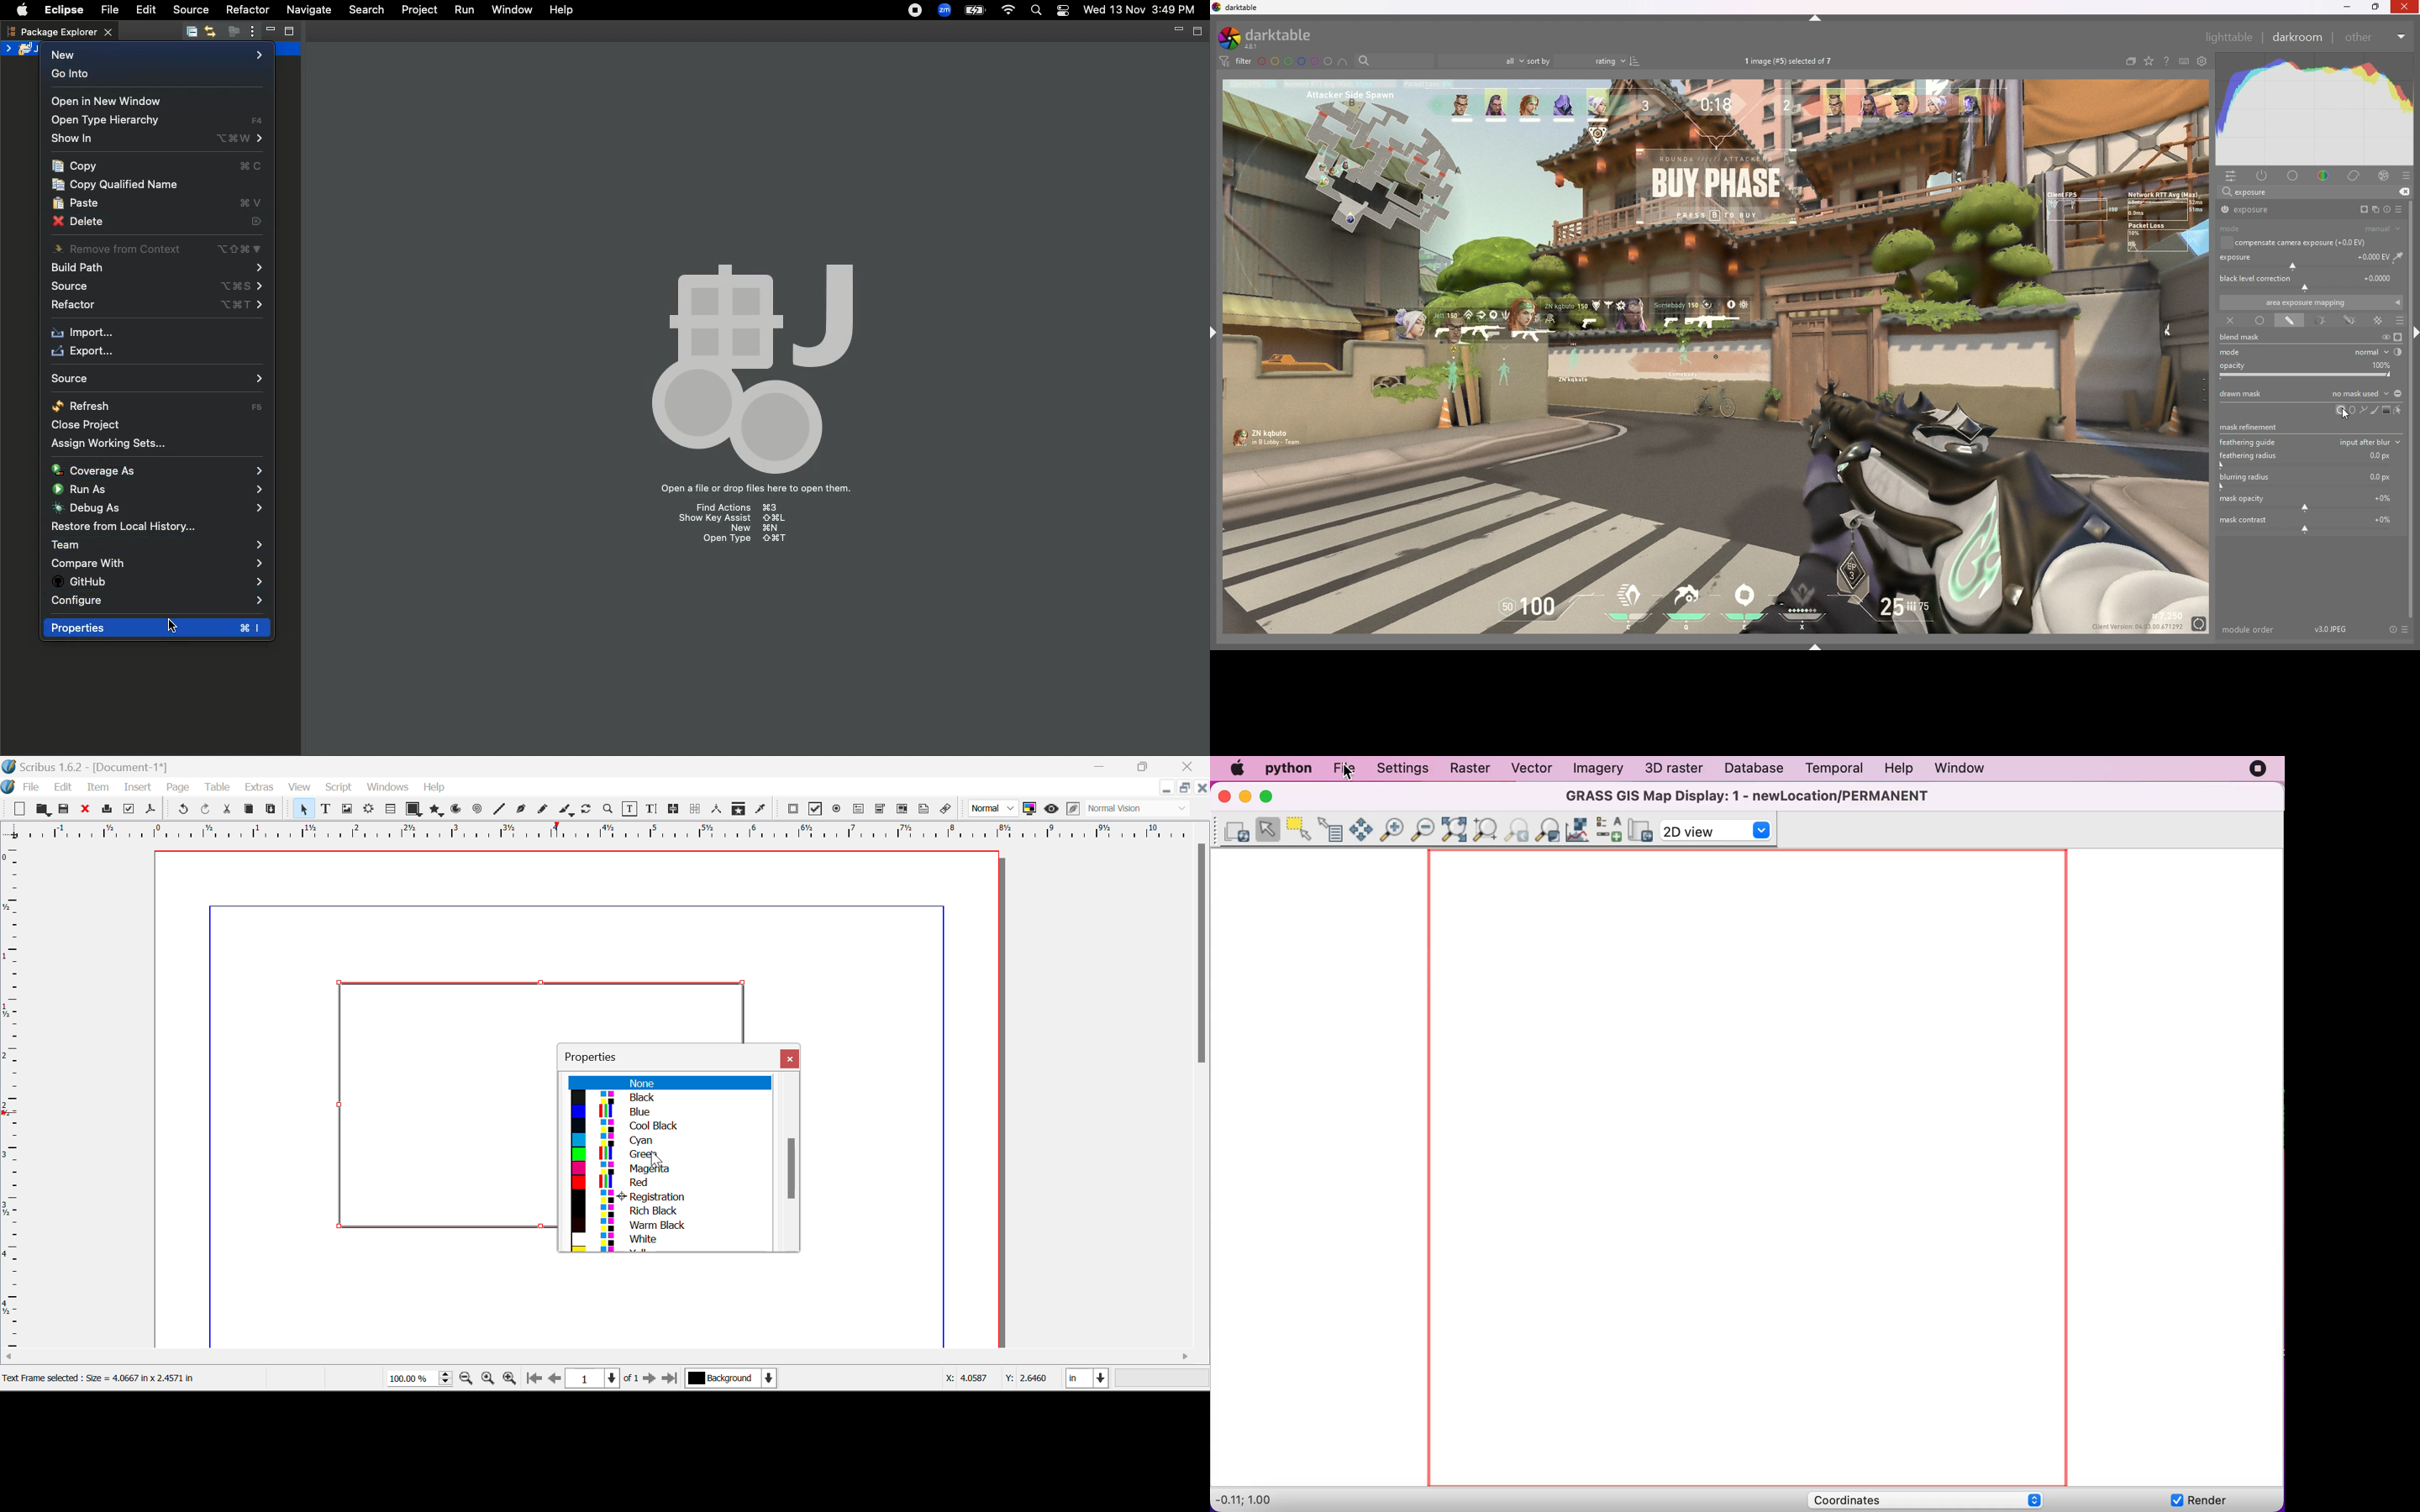  I want to click on Source, so click(155, 285).